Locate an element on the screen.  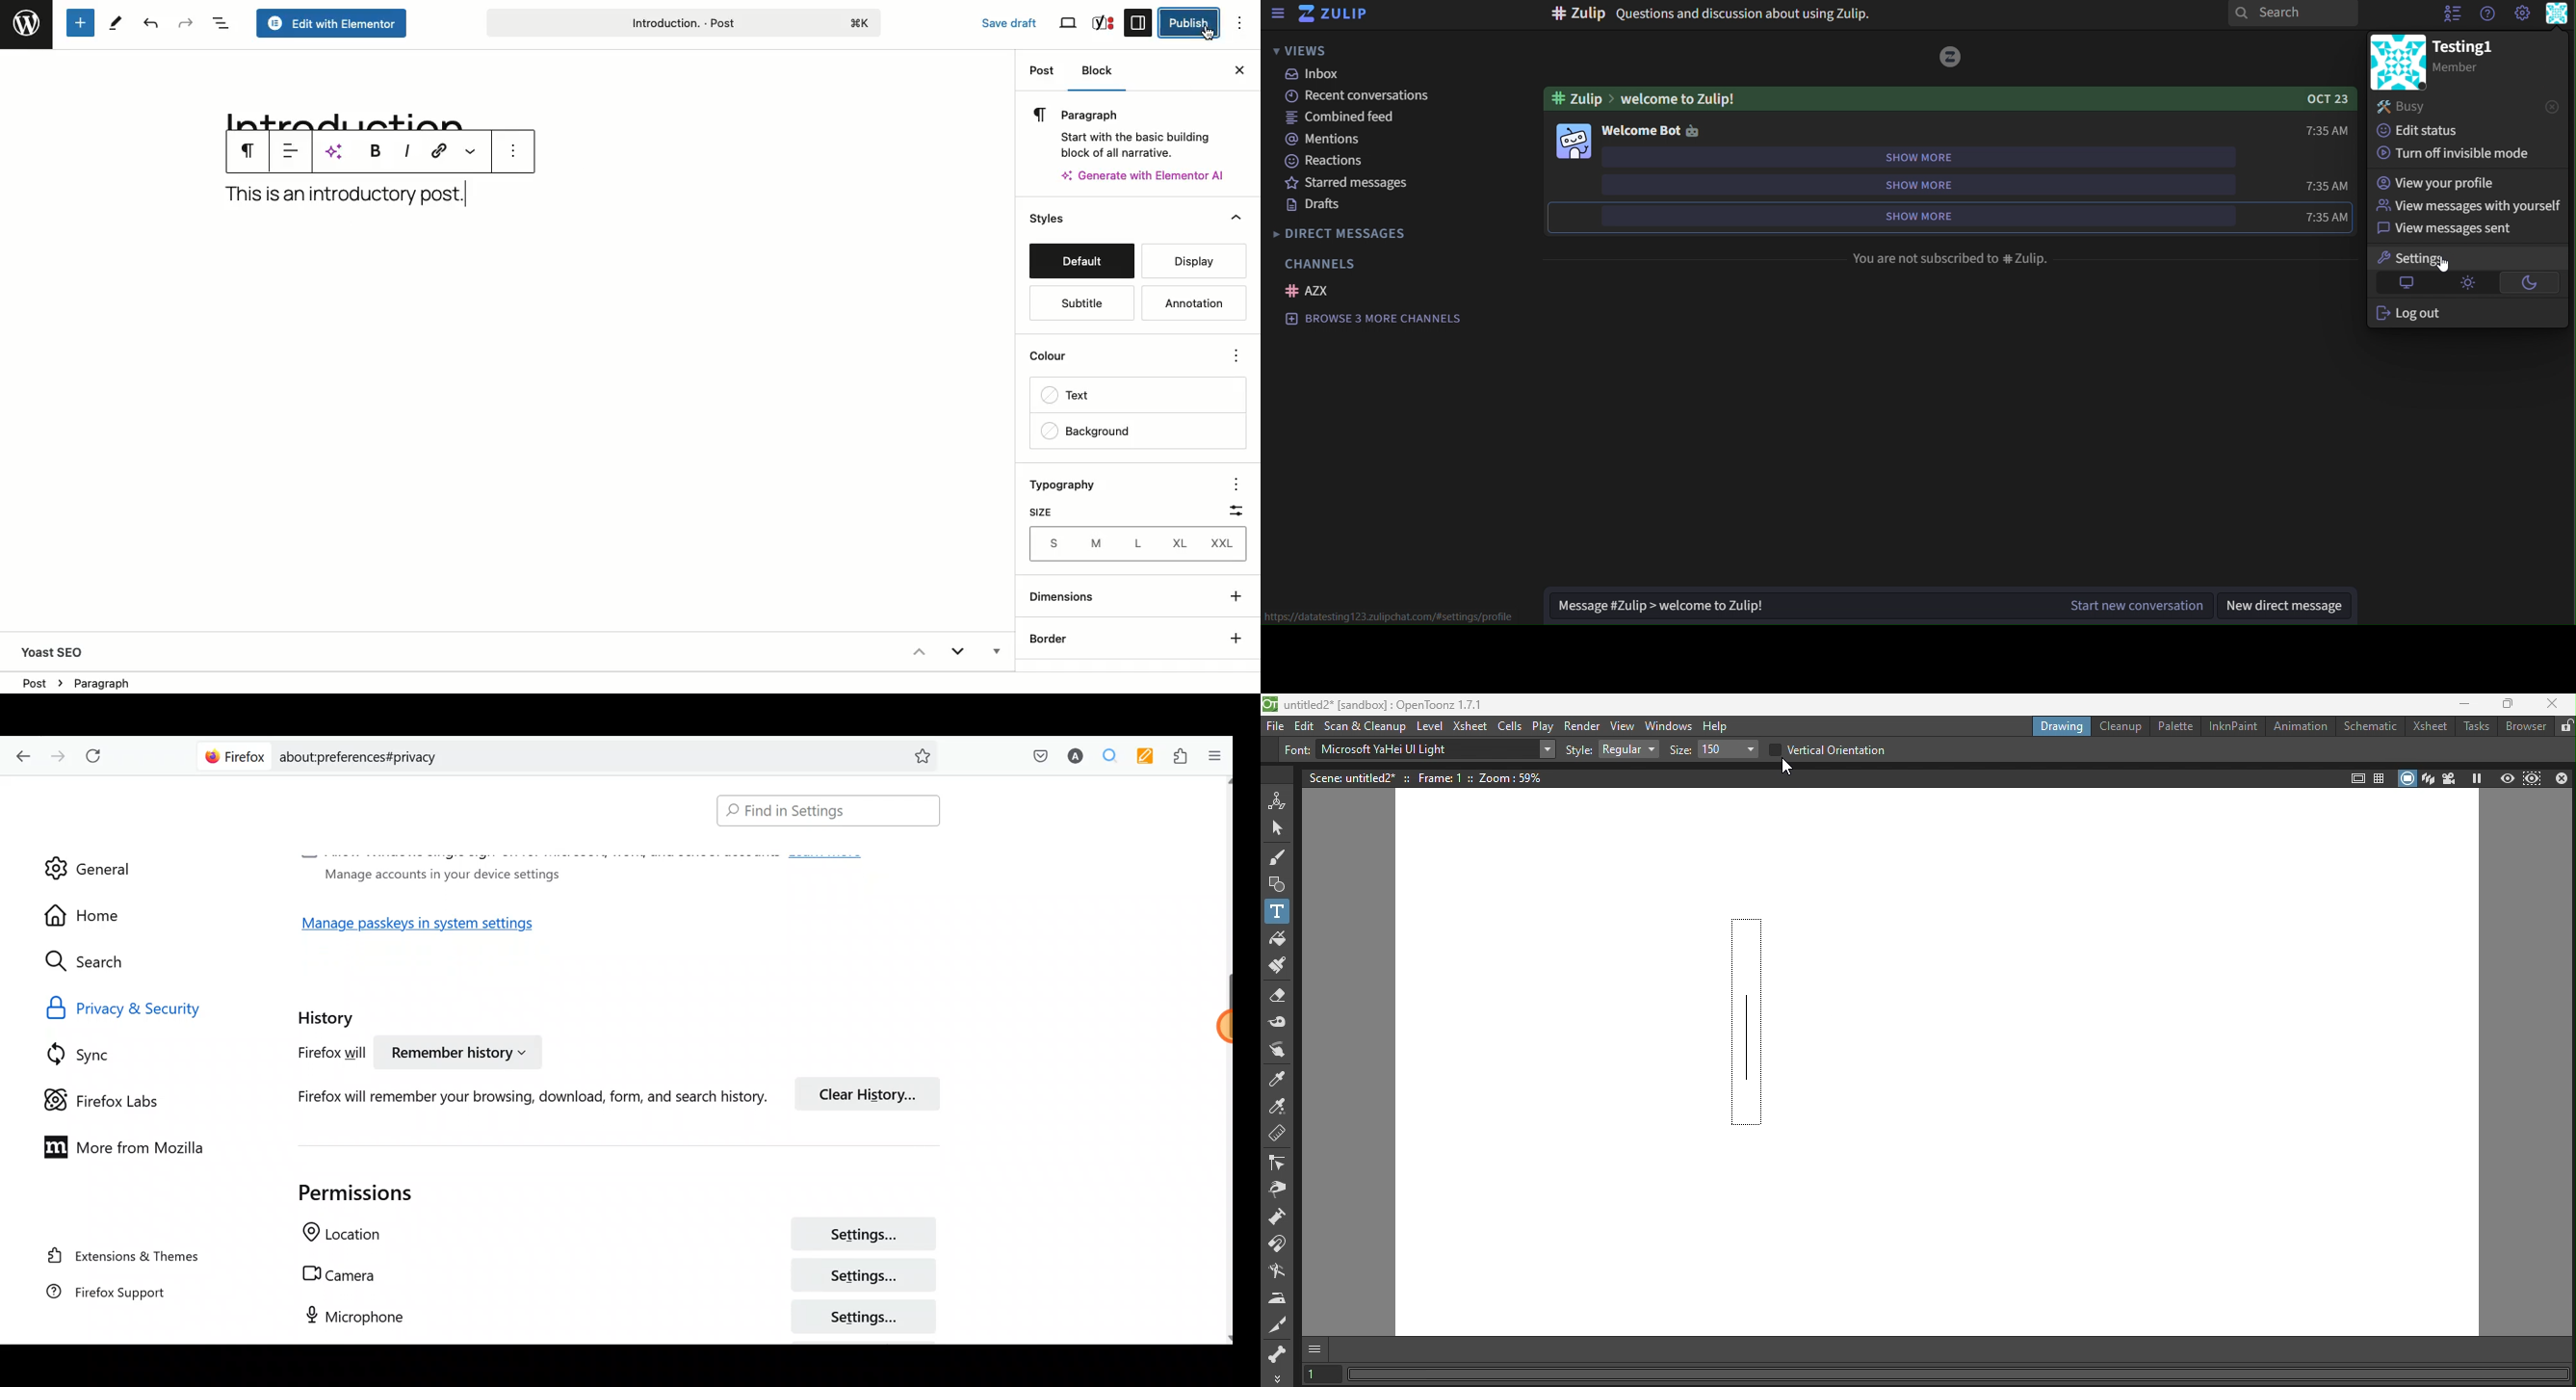
Animation is located at coordinates (2303, 726).